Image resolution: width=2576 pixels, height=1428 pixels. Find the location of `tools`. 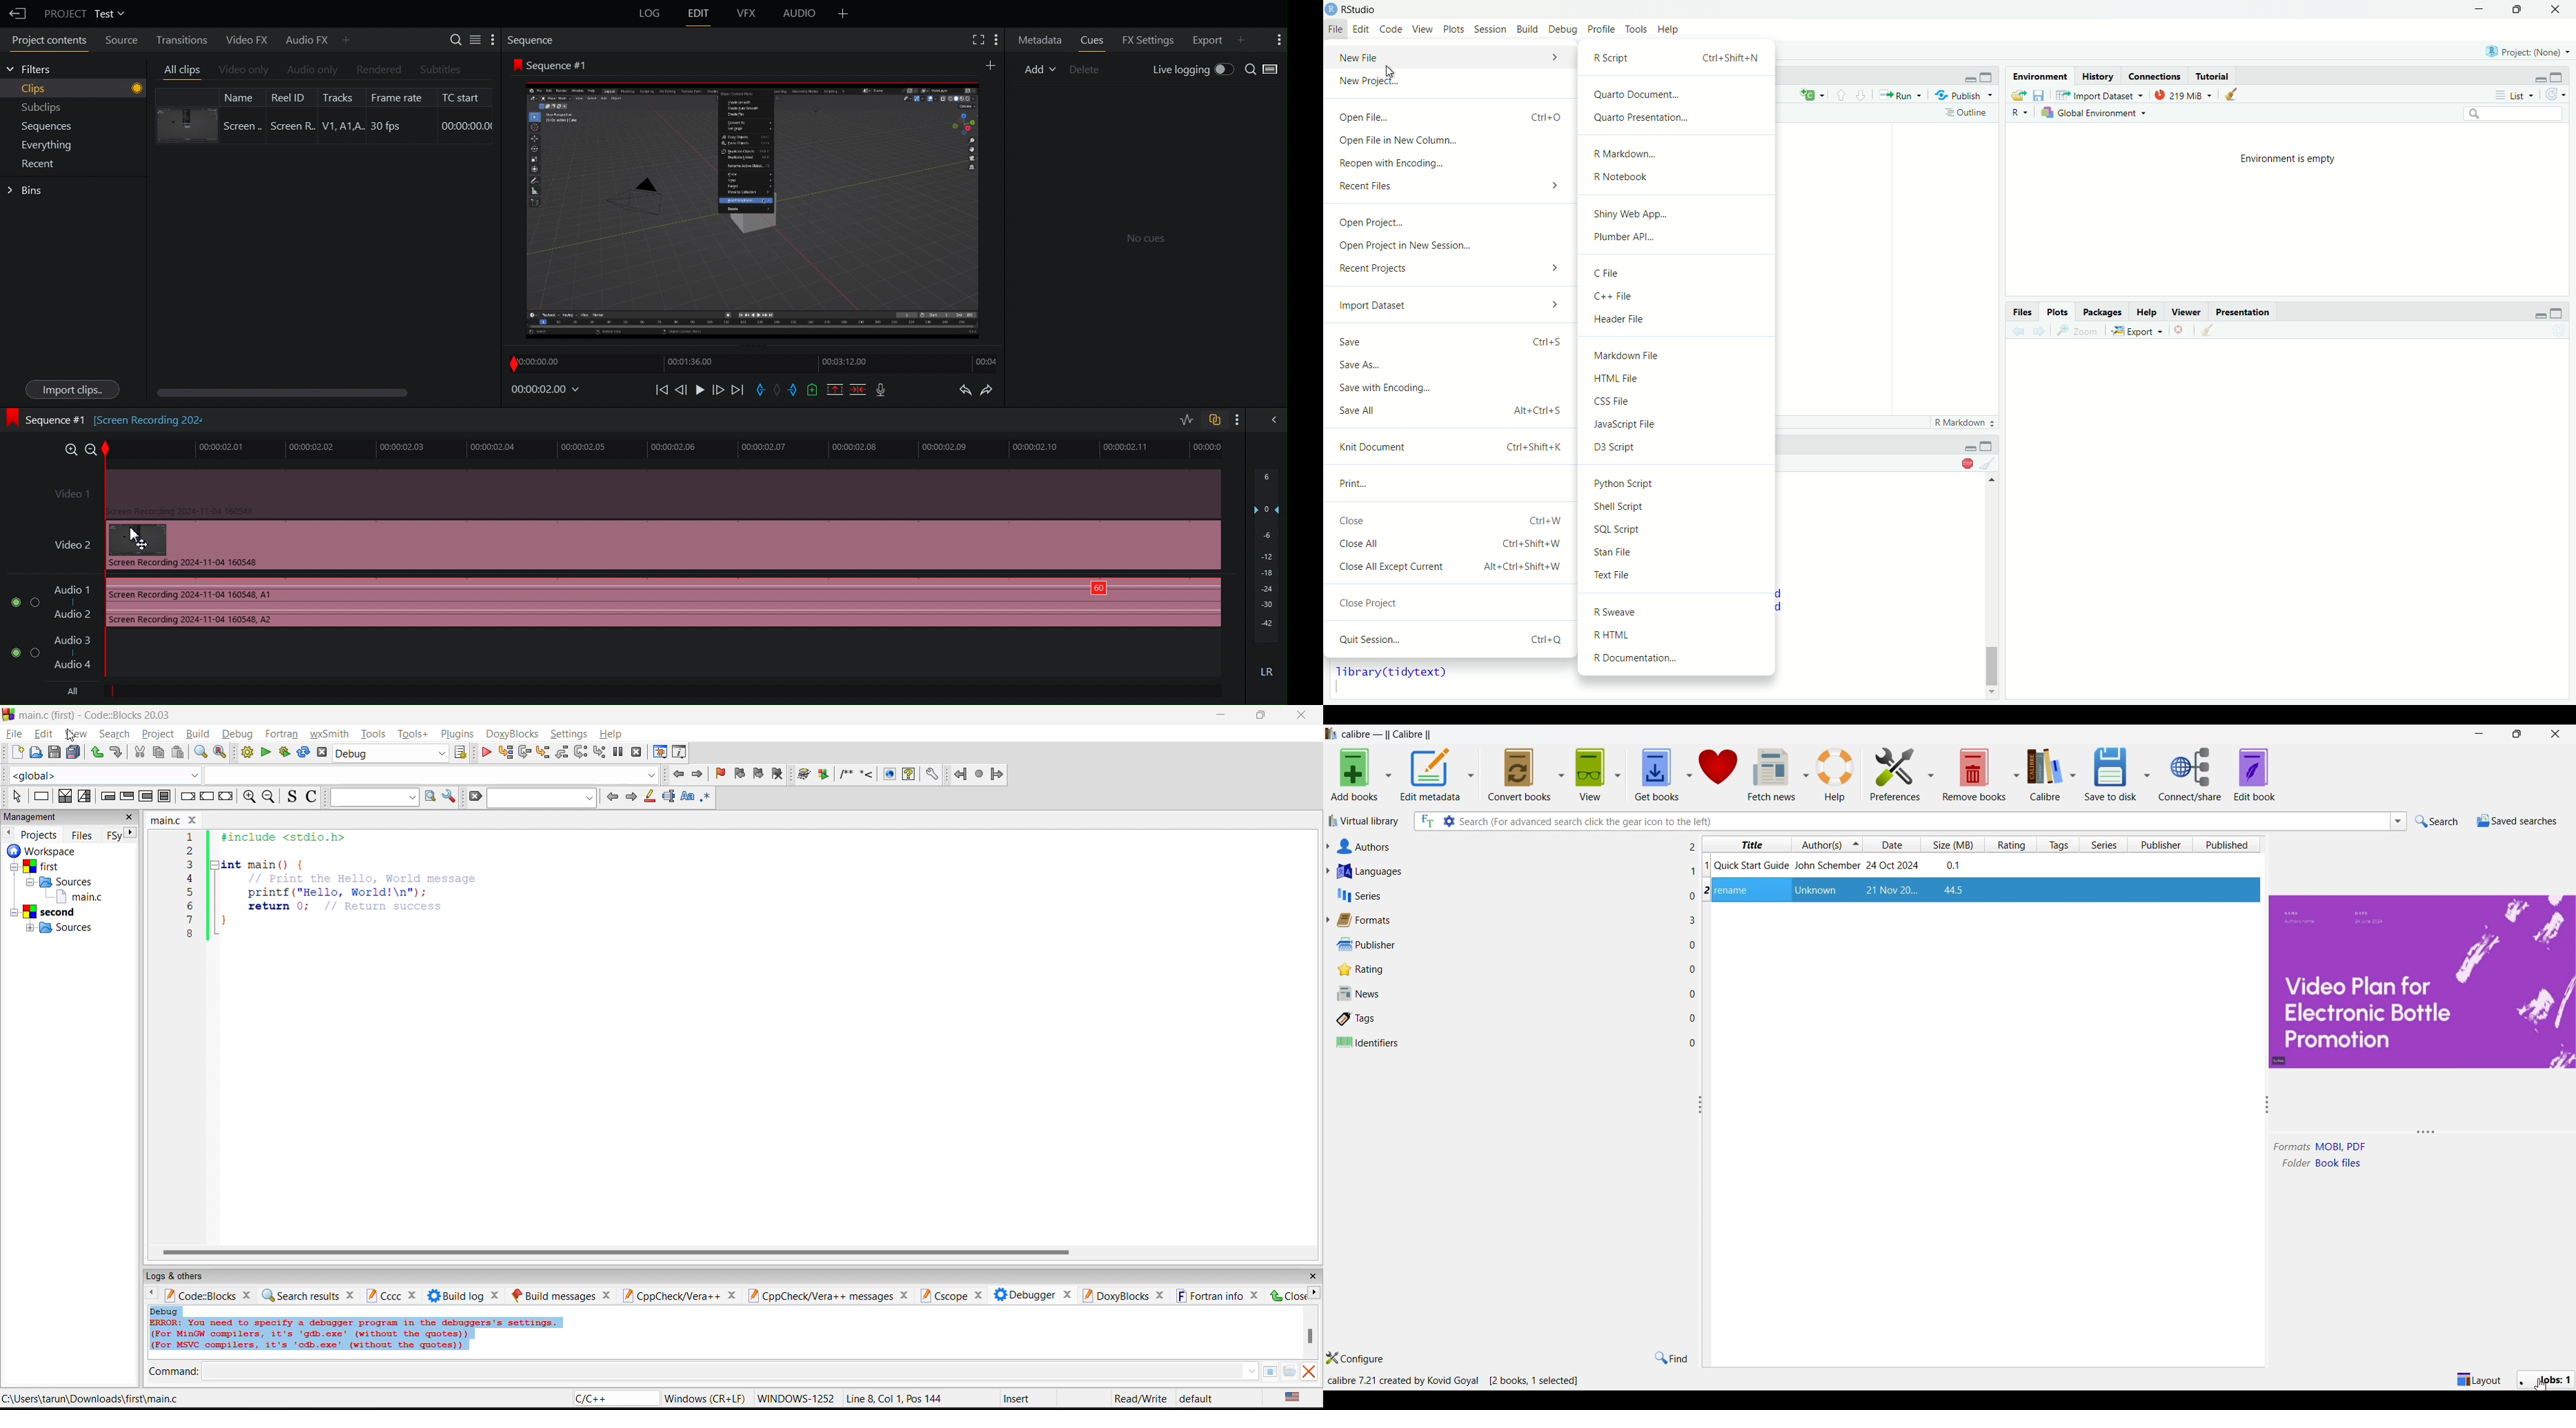

tools is located at coordinates (376, 734).